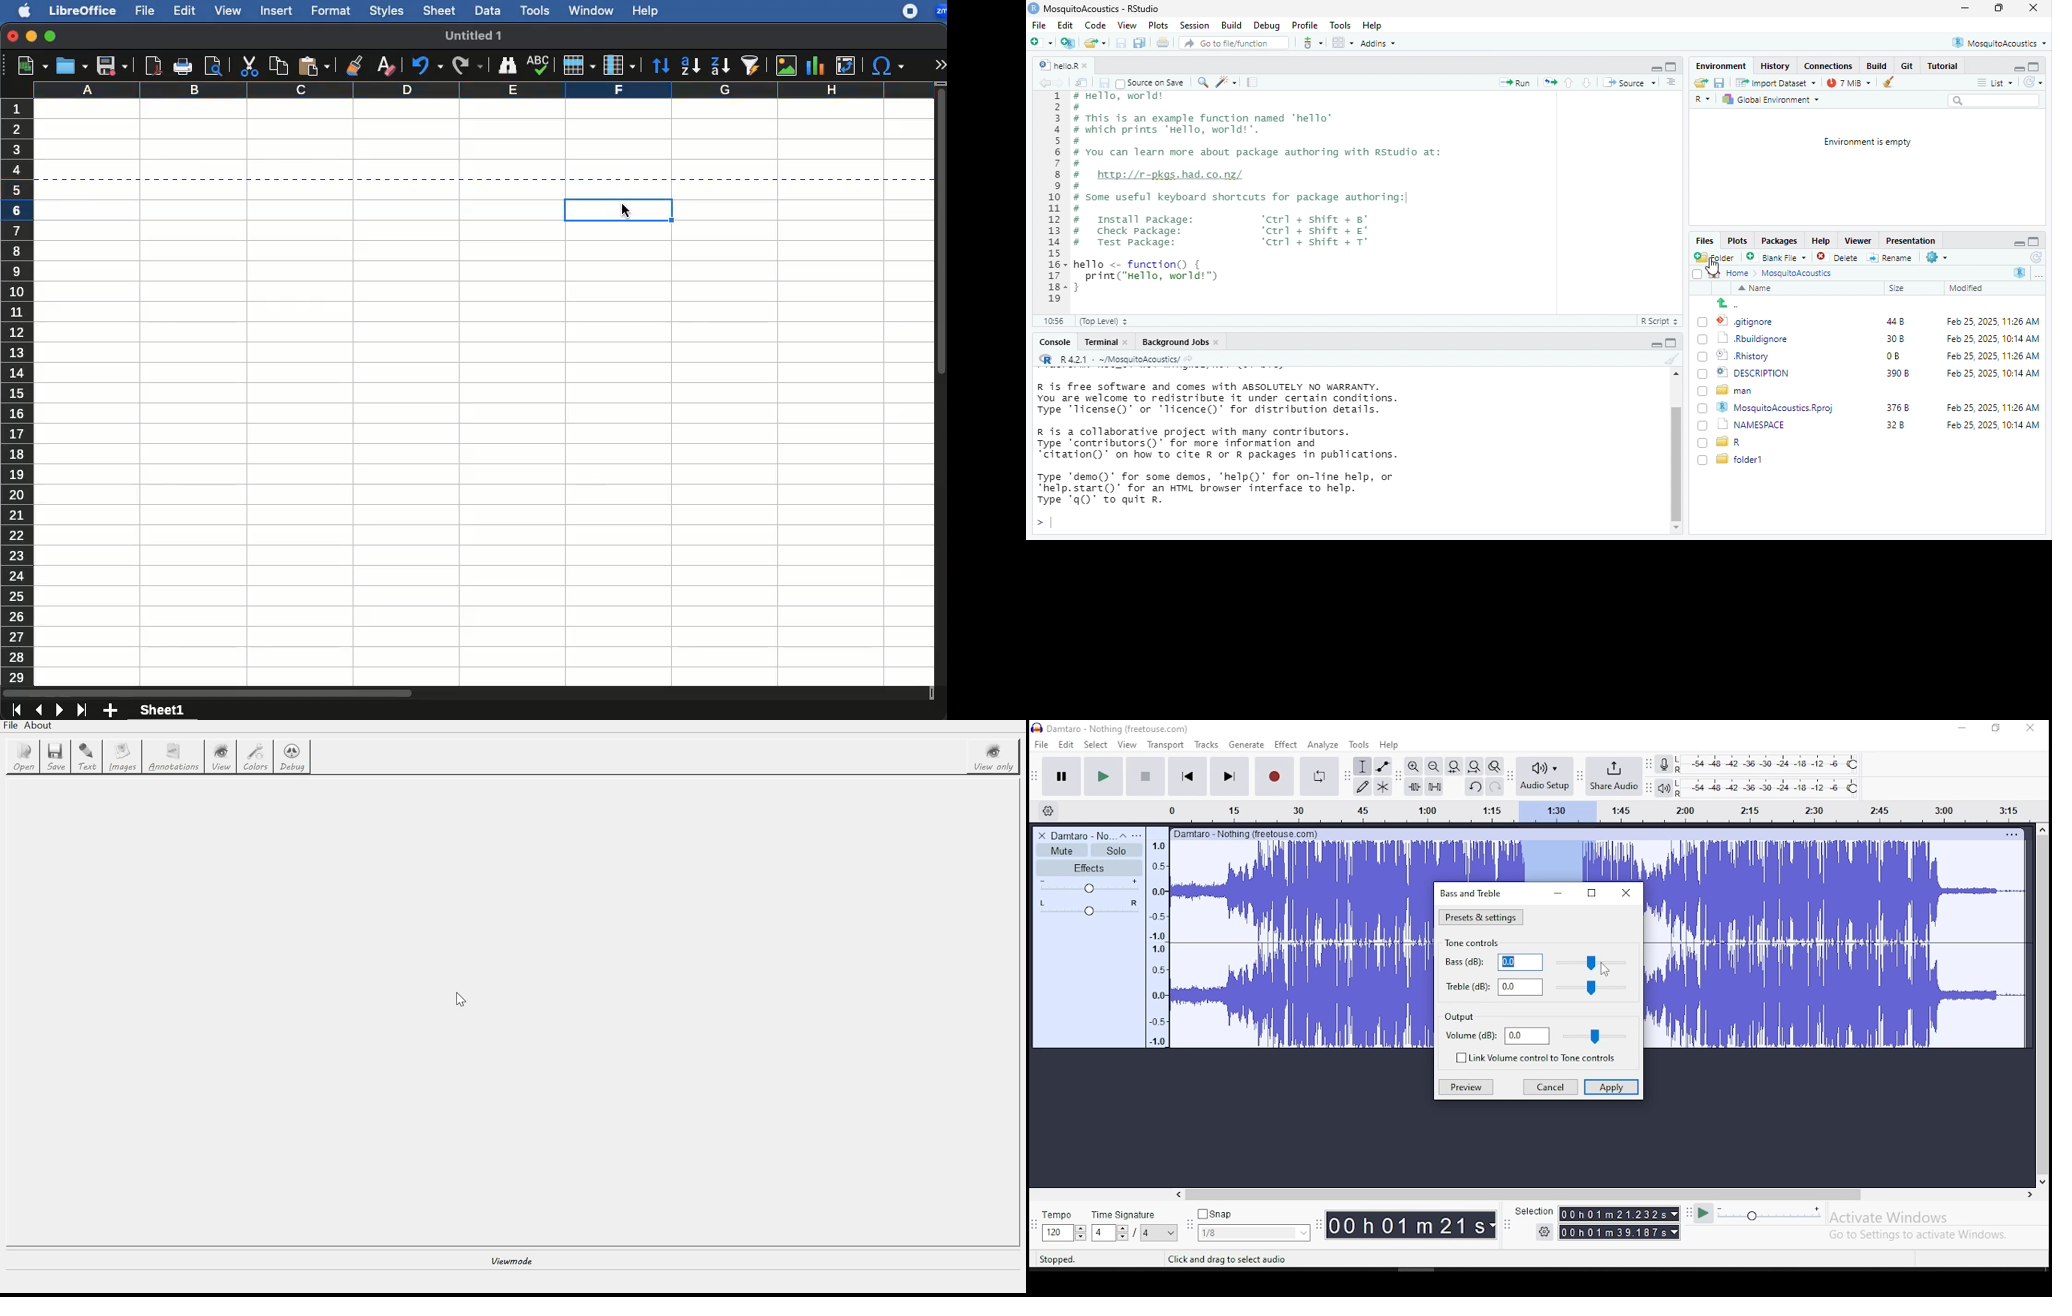 The height and width of the screenshot is (1316, 2072). What do you see at coordinates (1246, 439) in the screenshot?
I see `R is free software and comes with ABSOLUTELY NO WARRANTY.
You are welcome to redistribute it under certain conditions.
Type 'Ticense()' or 'licence()’ for distribution details.

R is a collaborative project with many contributors.

Type ‘contributors()’ for more information and

“citation()’ on how to cite R or R packages in publications.
Type ‘demo()' for some demos, ‘'help()’ for on-line help, or
“help. start()’ for an HTML browser interface to help.

Type 'q0)" to quit R.` at bounding box center [1246, 439].